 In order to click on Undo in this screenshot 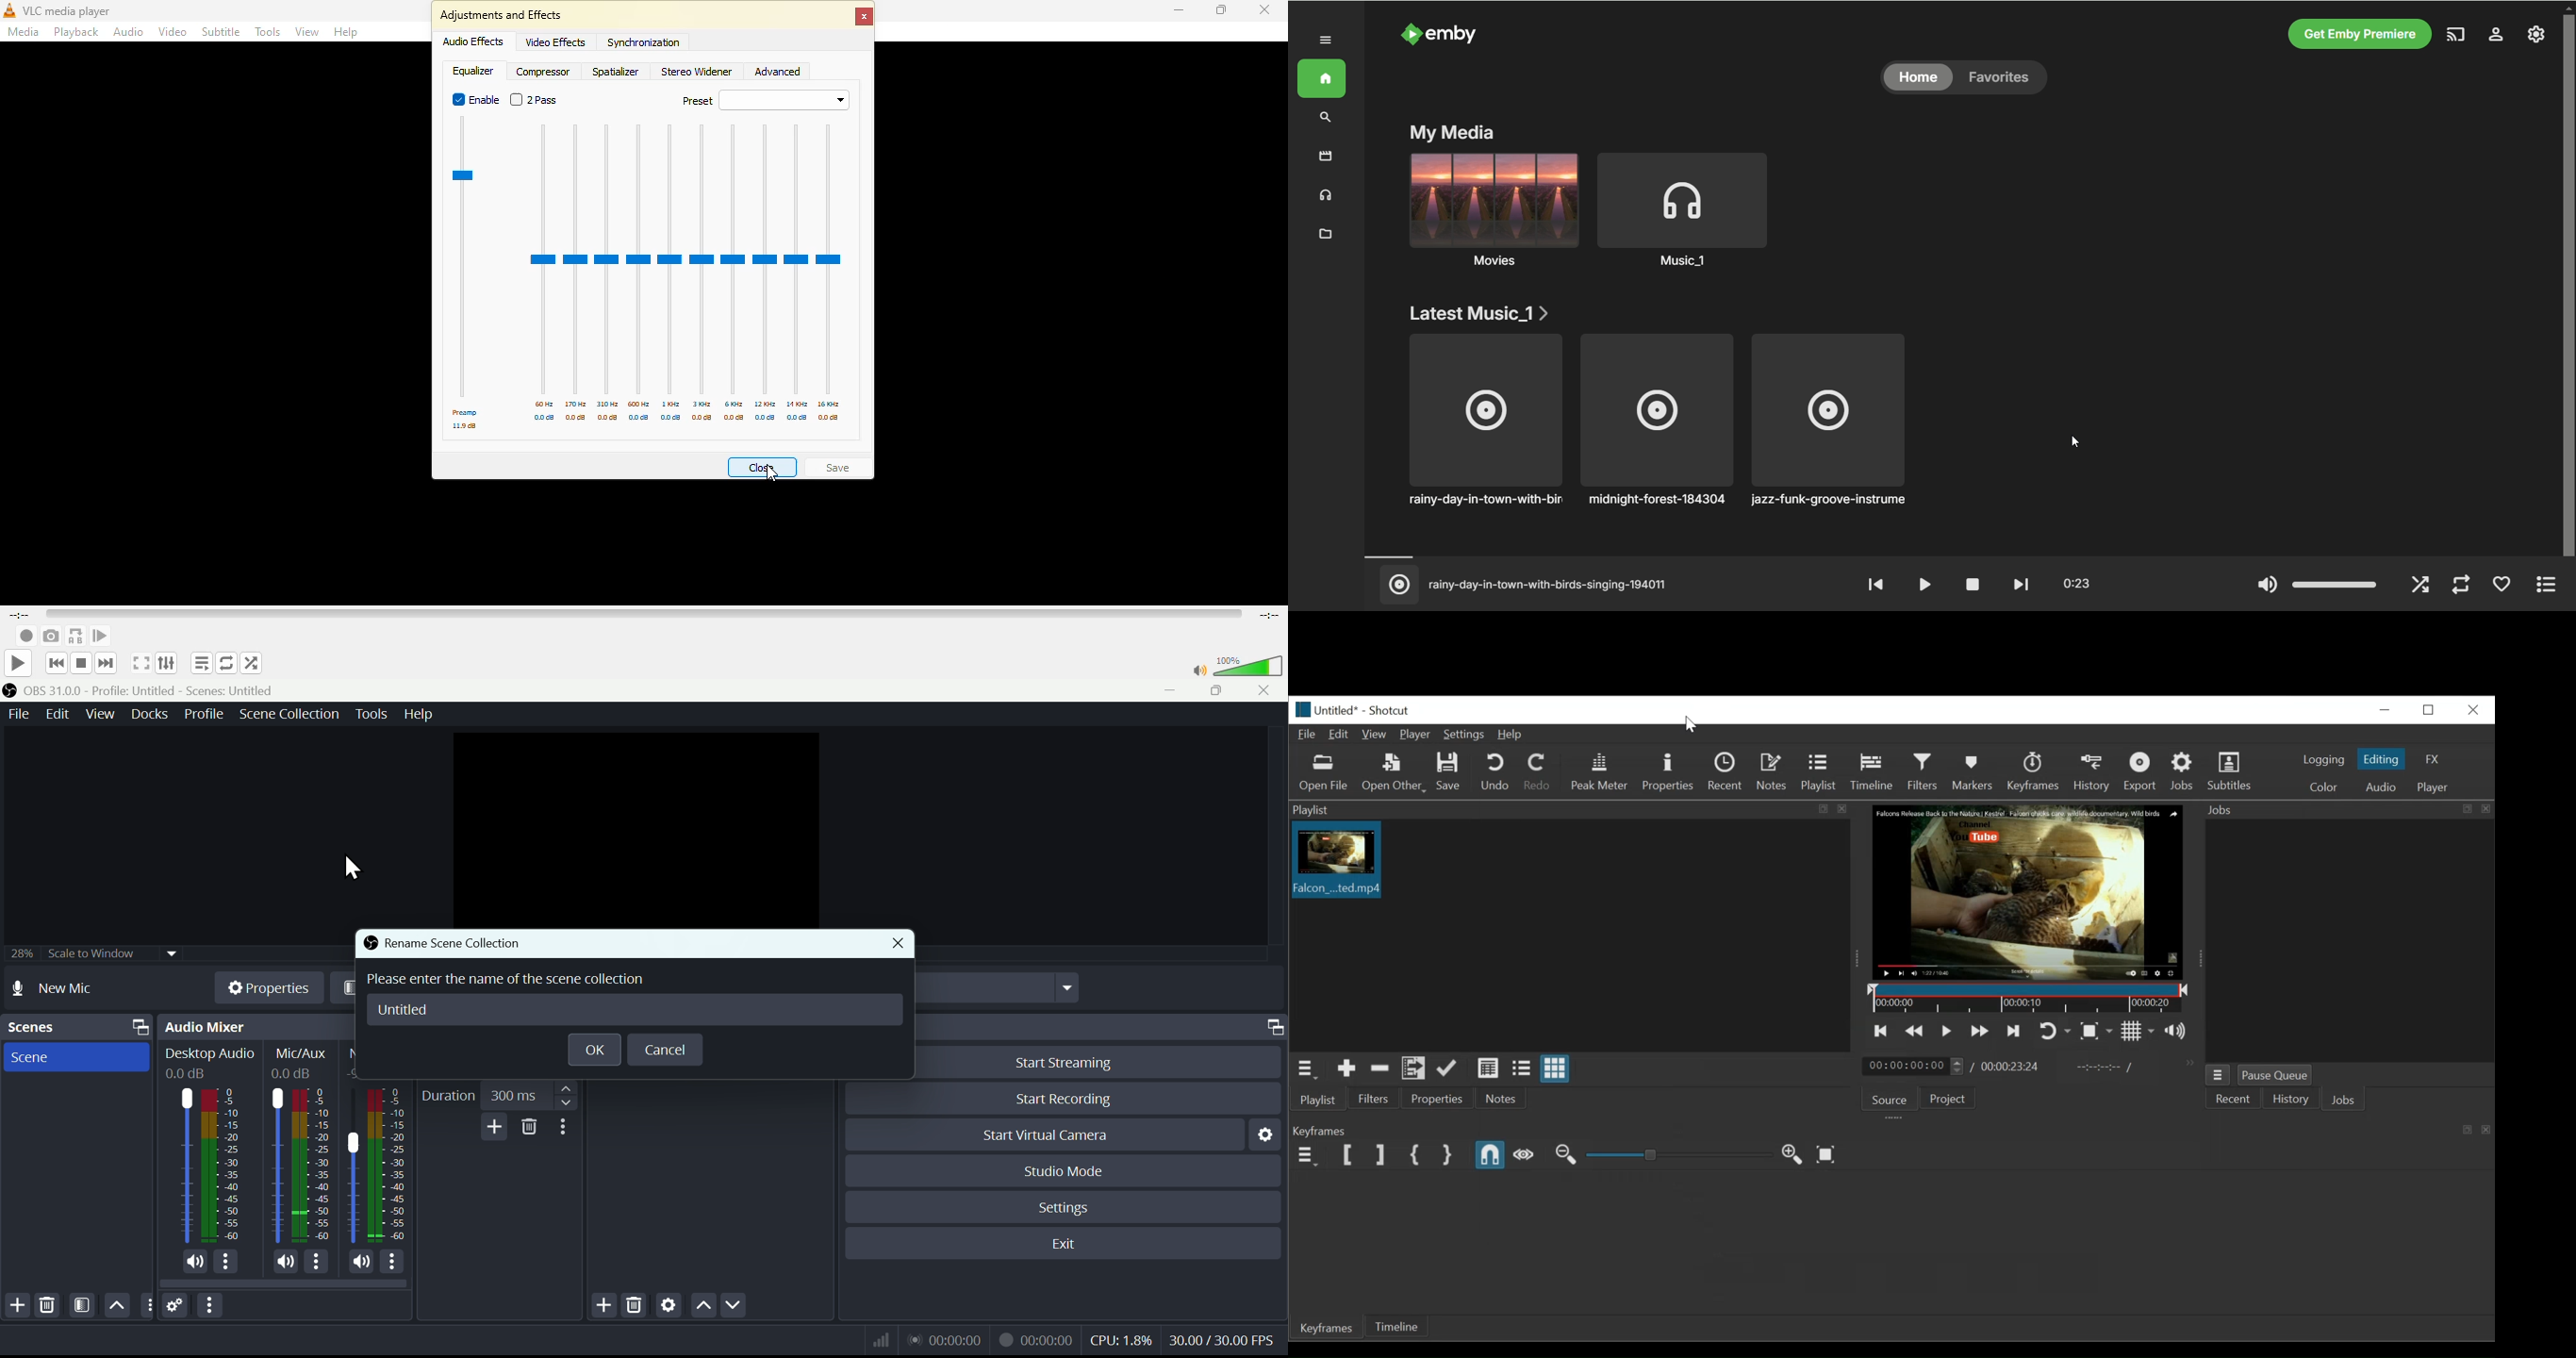, I will do `click(1494, 772)`.